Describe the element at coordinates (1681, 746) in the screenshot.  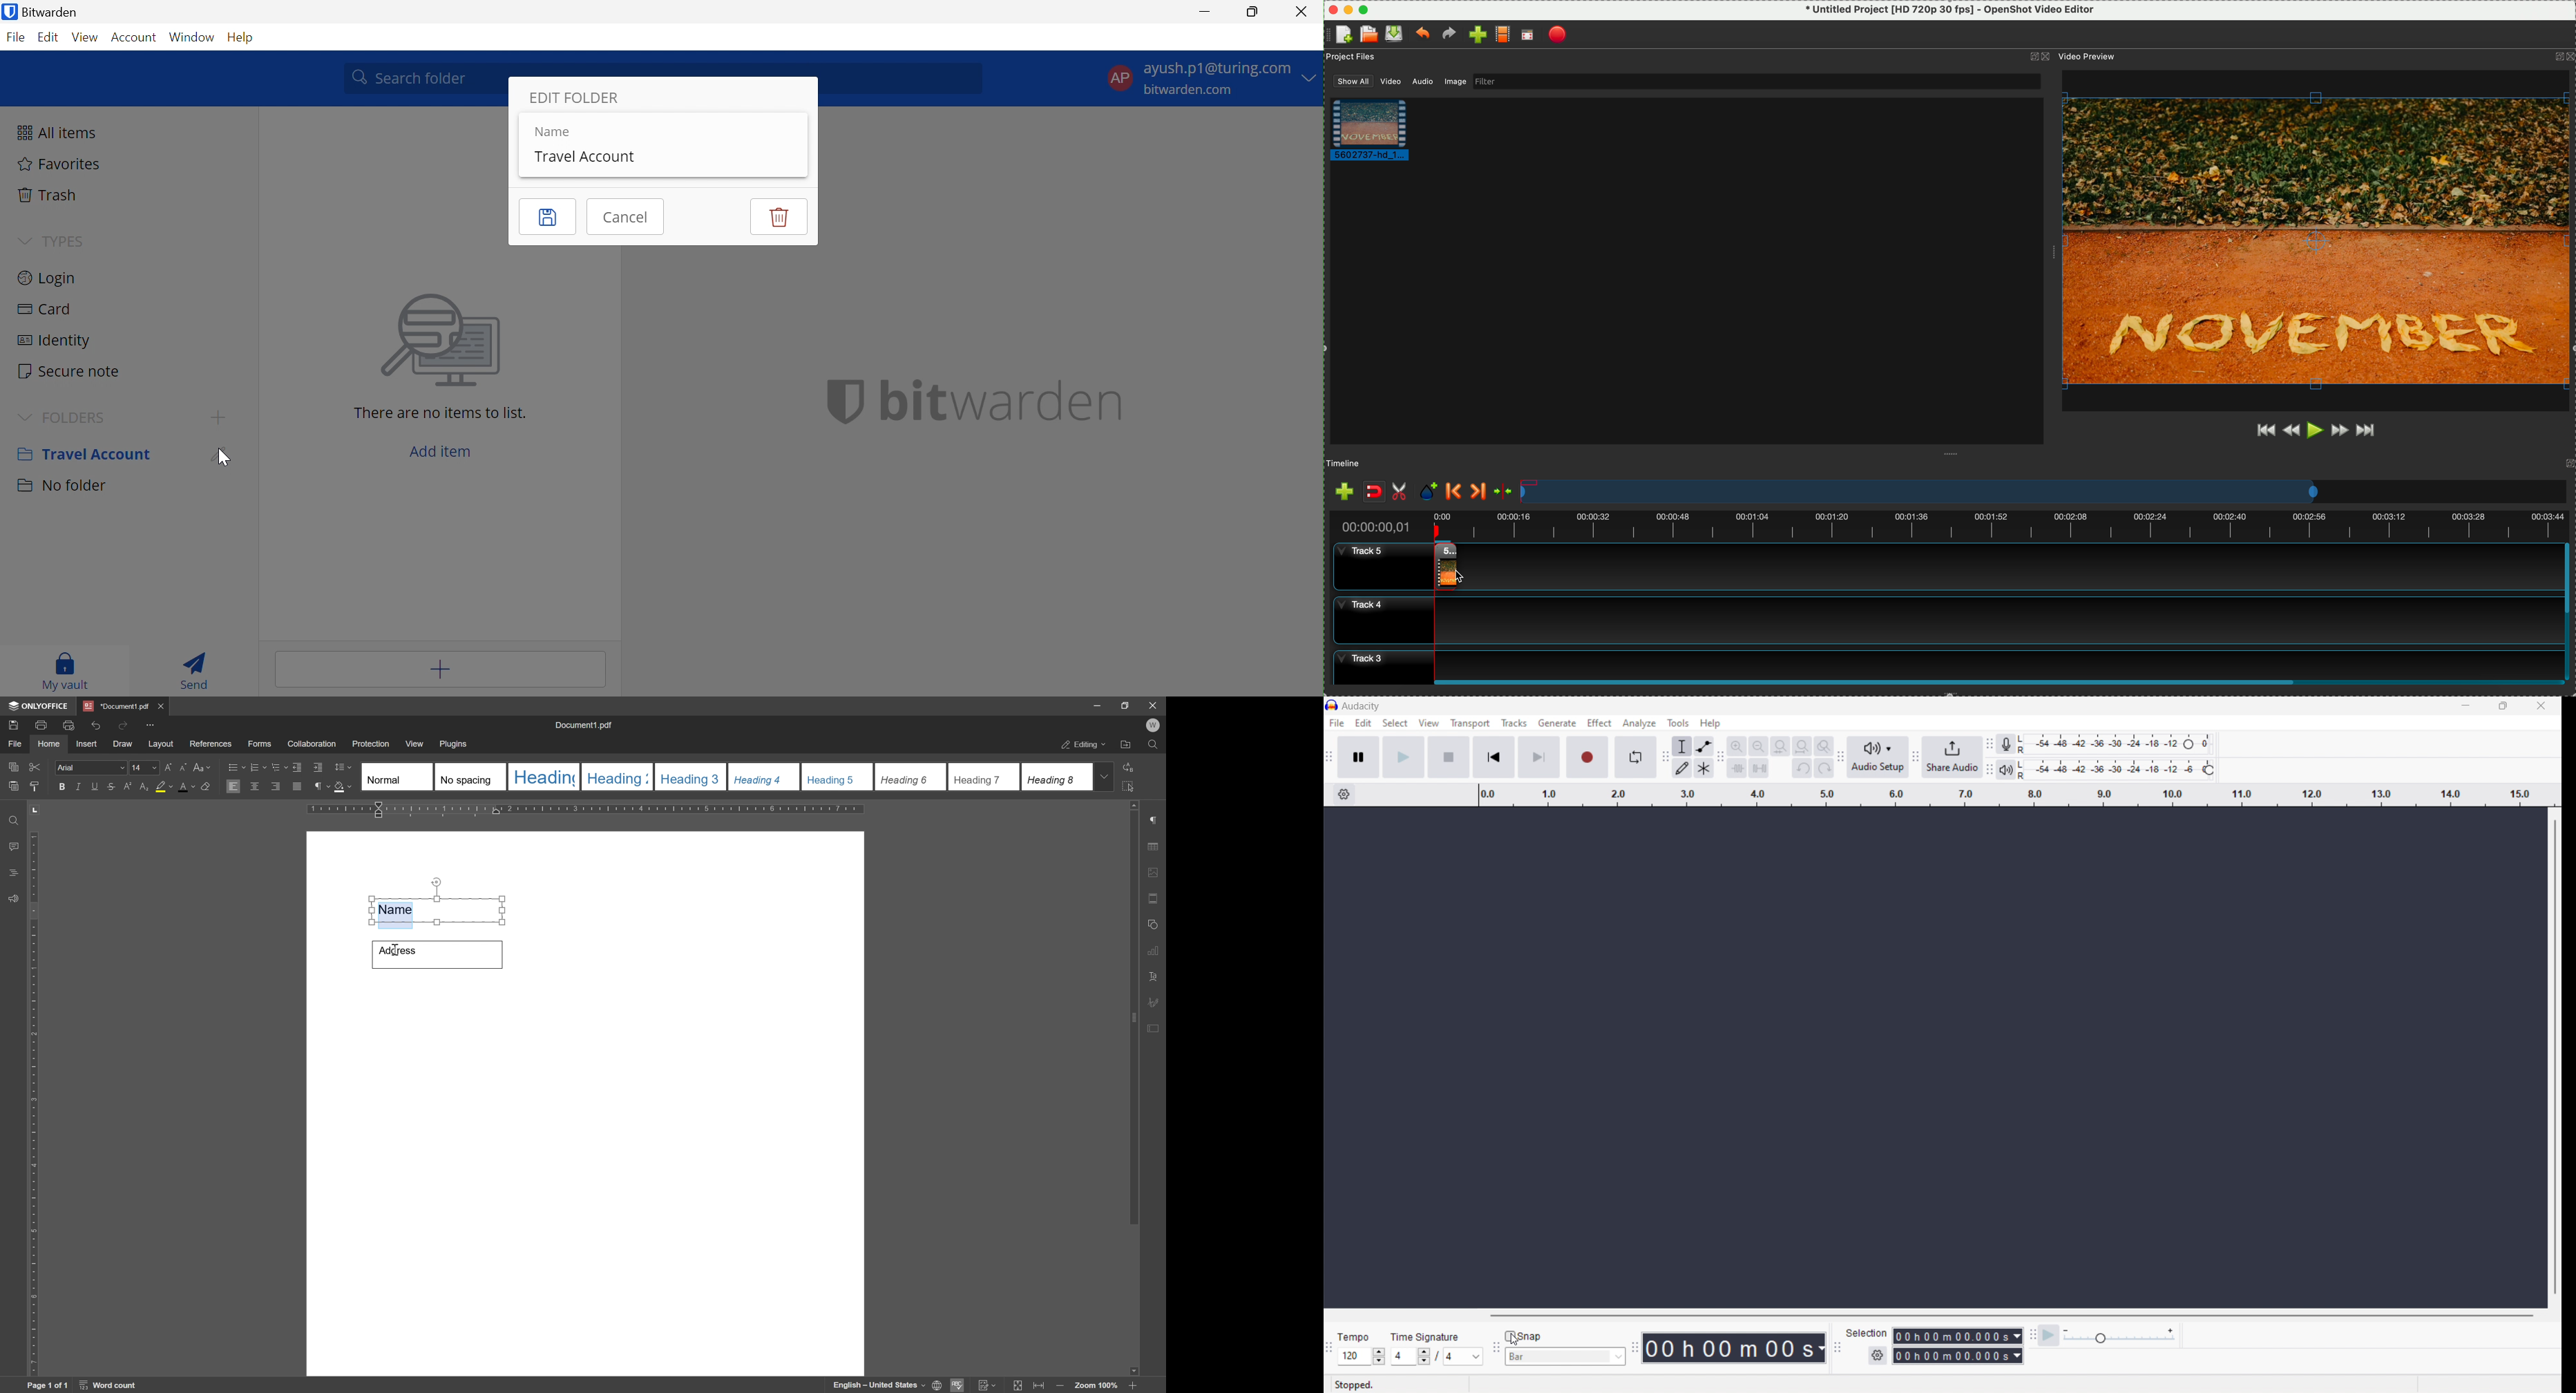
I see `selection tool` at that location.